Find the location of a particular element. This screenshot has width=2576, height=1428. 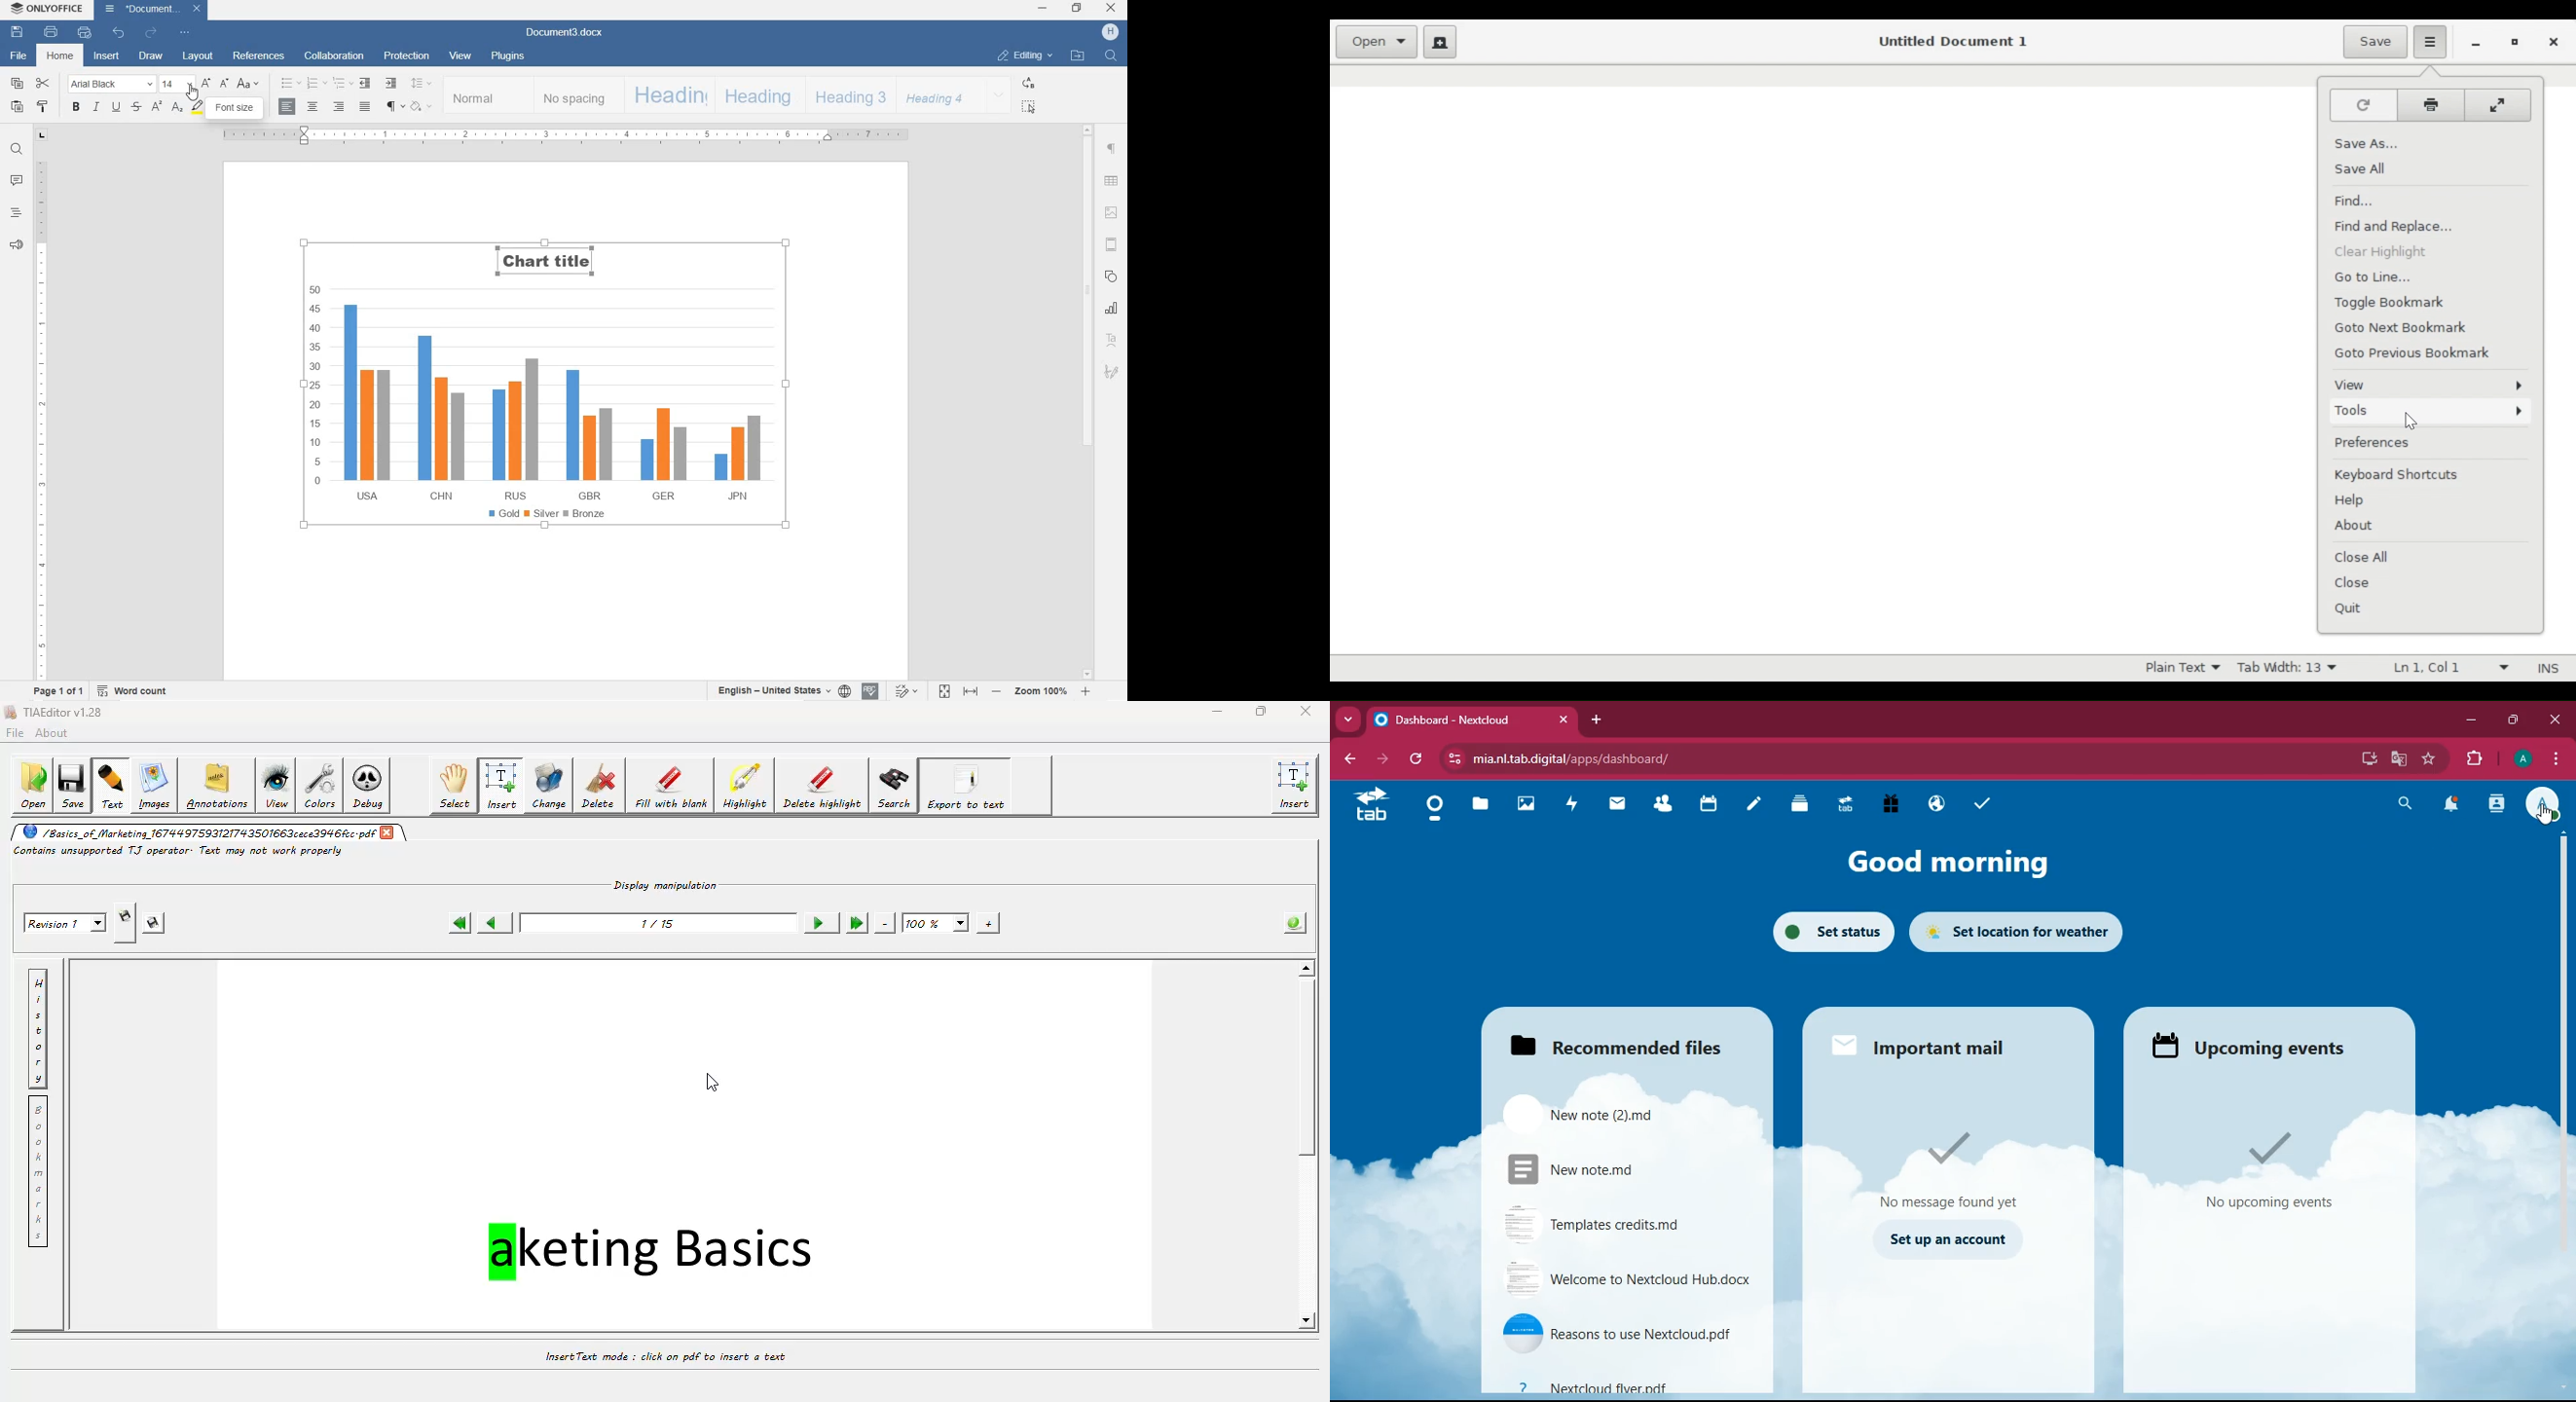

close tab is located at coordinates (1566, 720).